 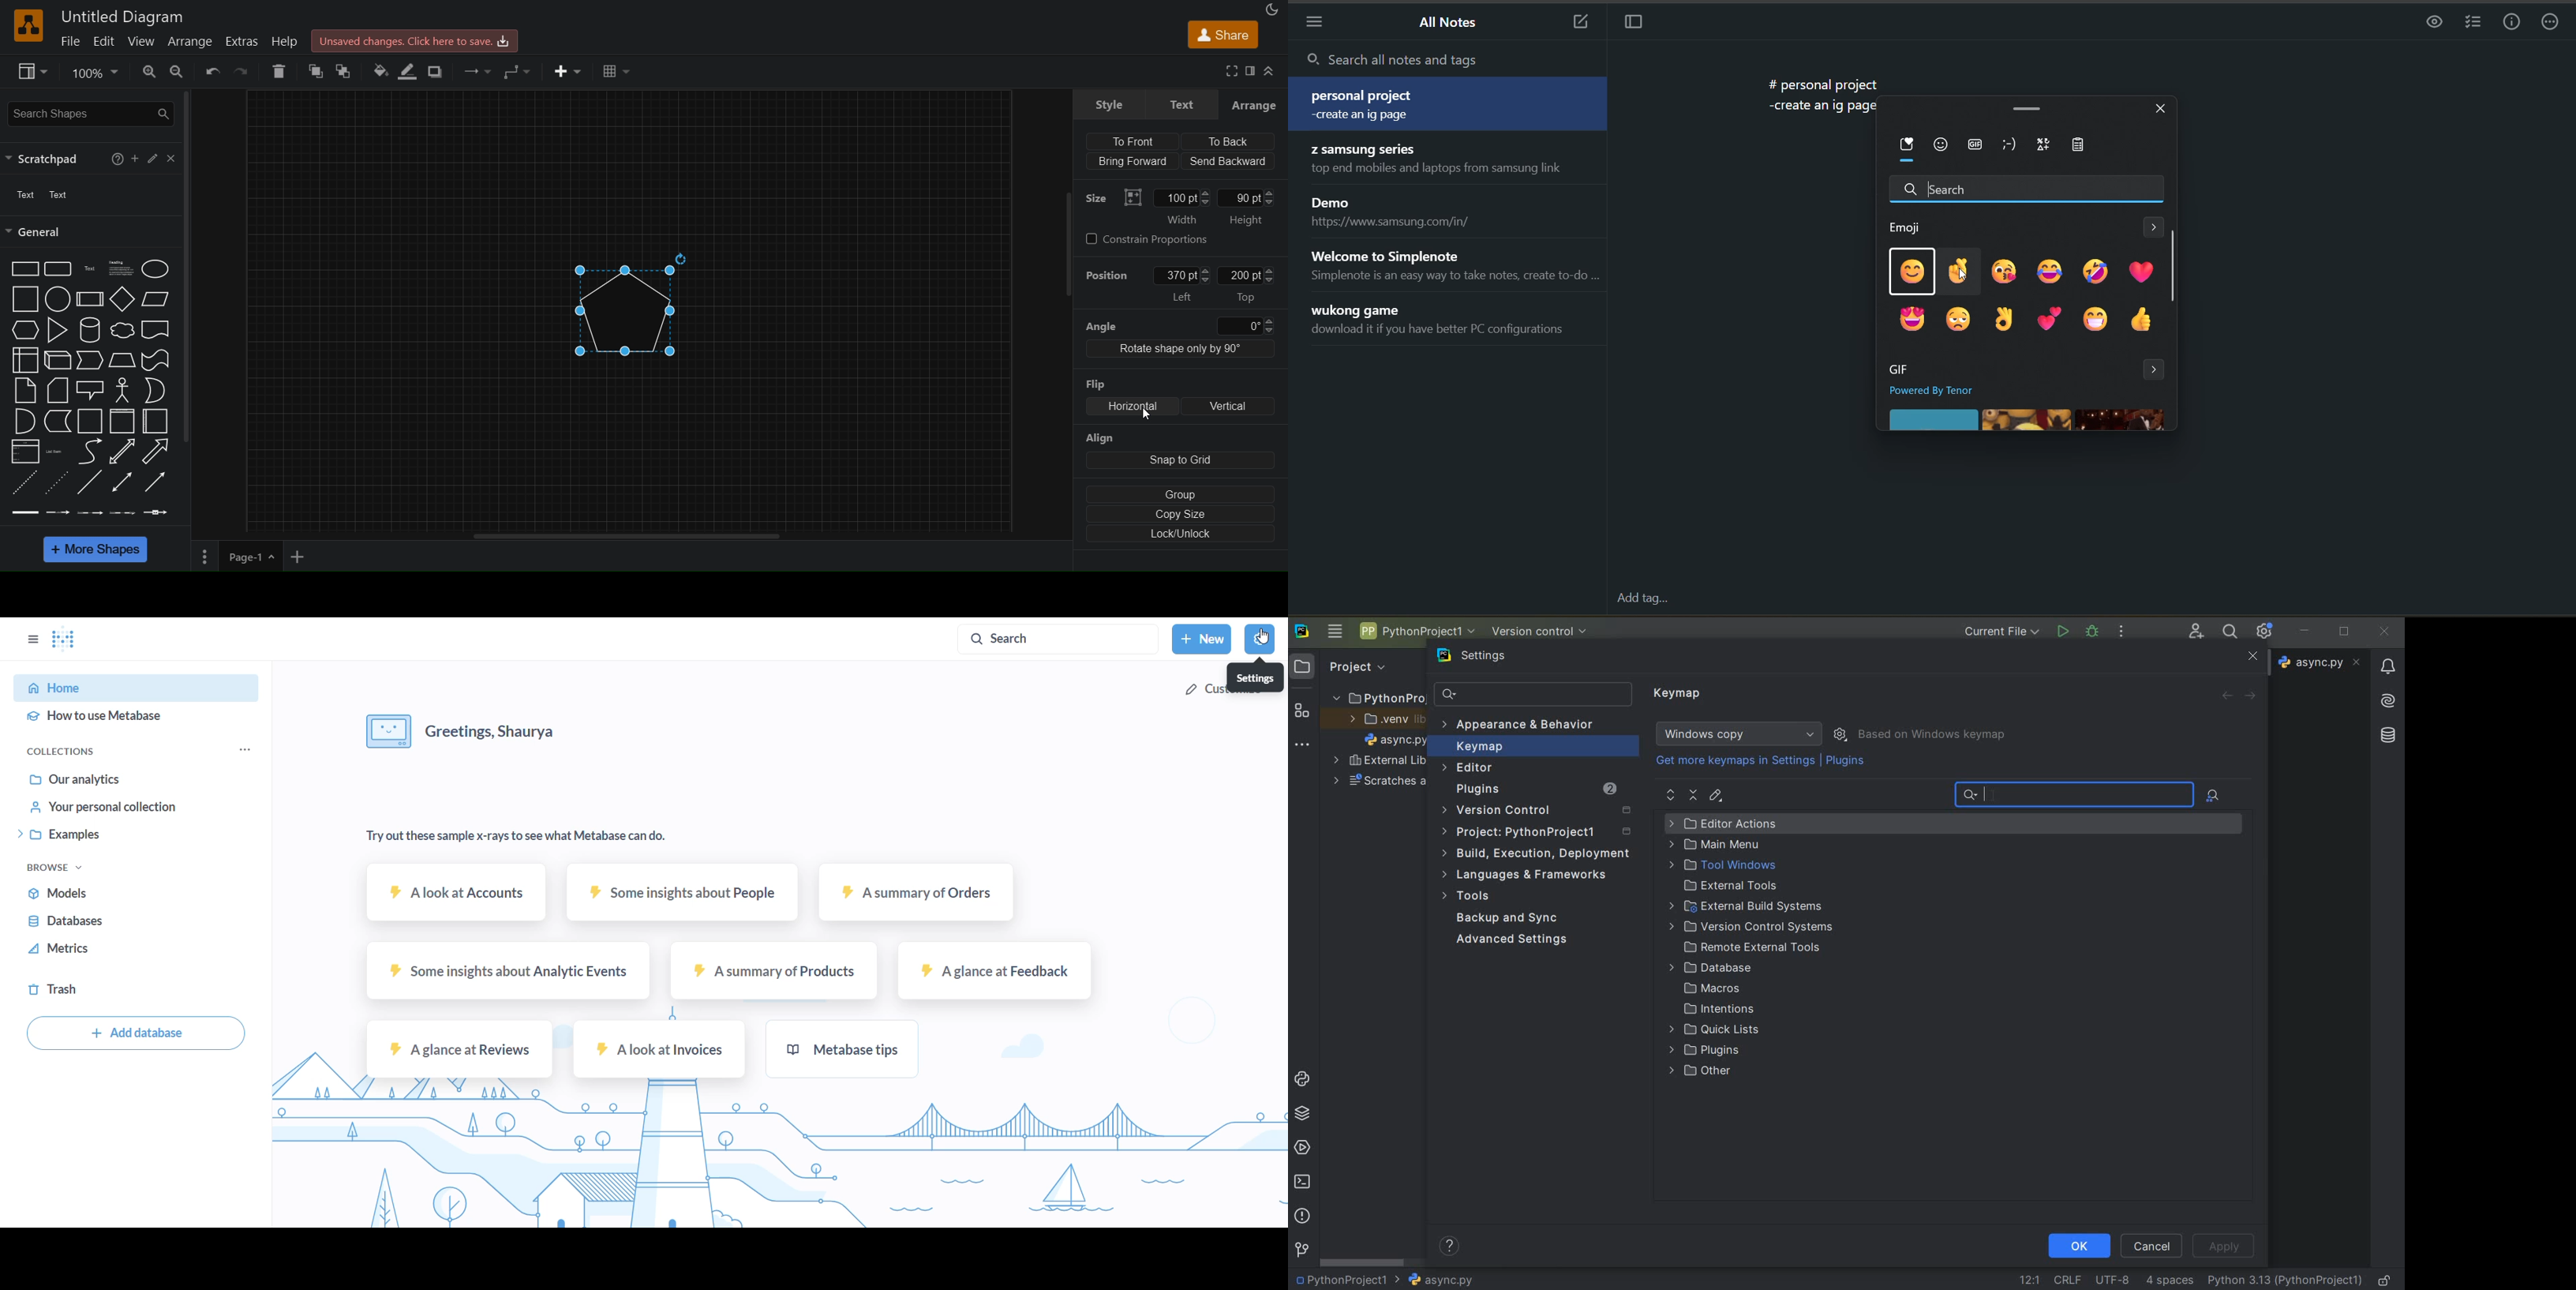 I want to click on Software logo, so click(x=29, y=25).